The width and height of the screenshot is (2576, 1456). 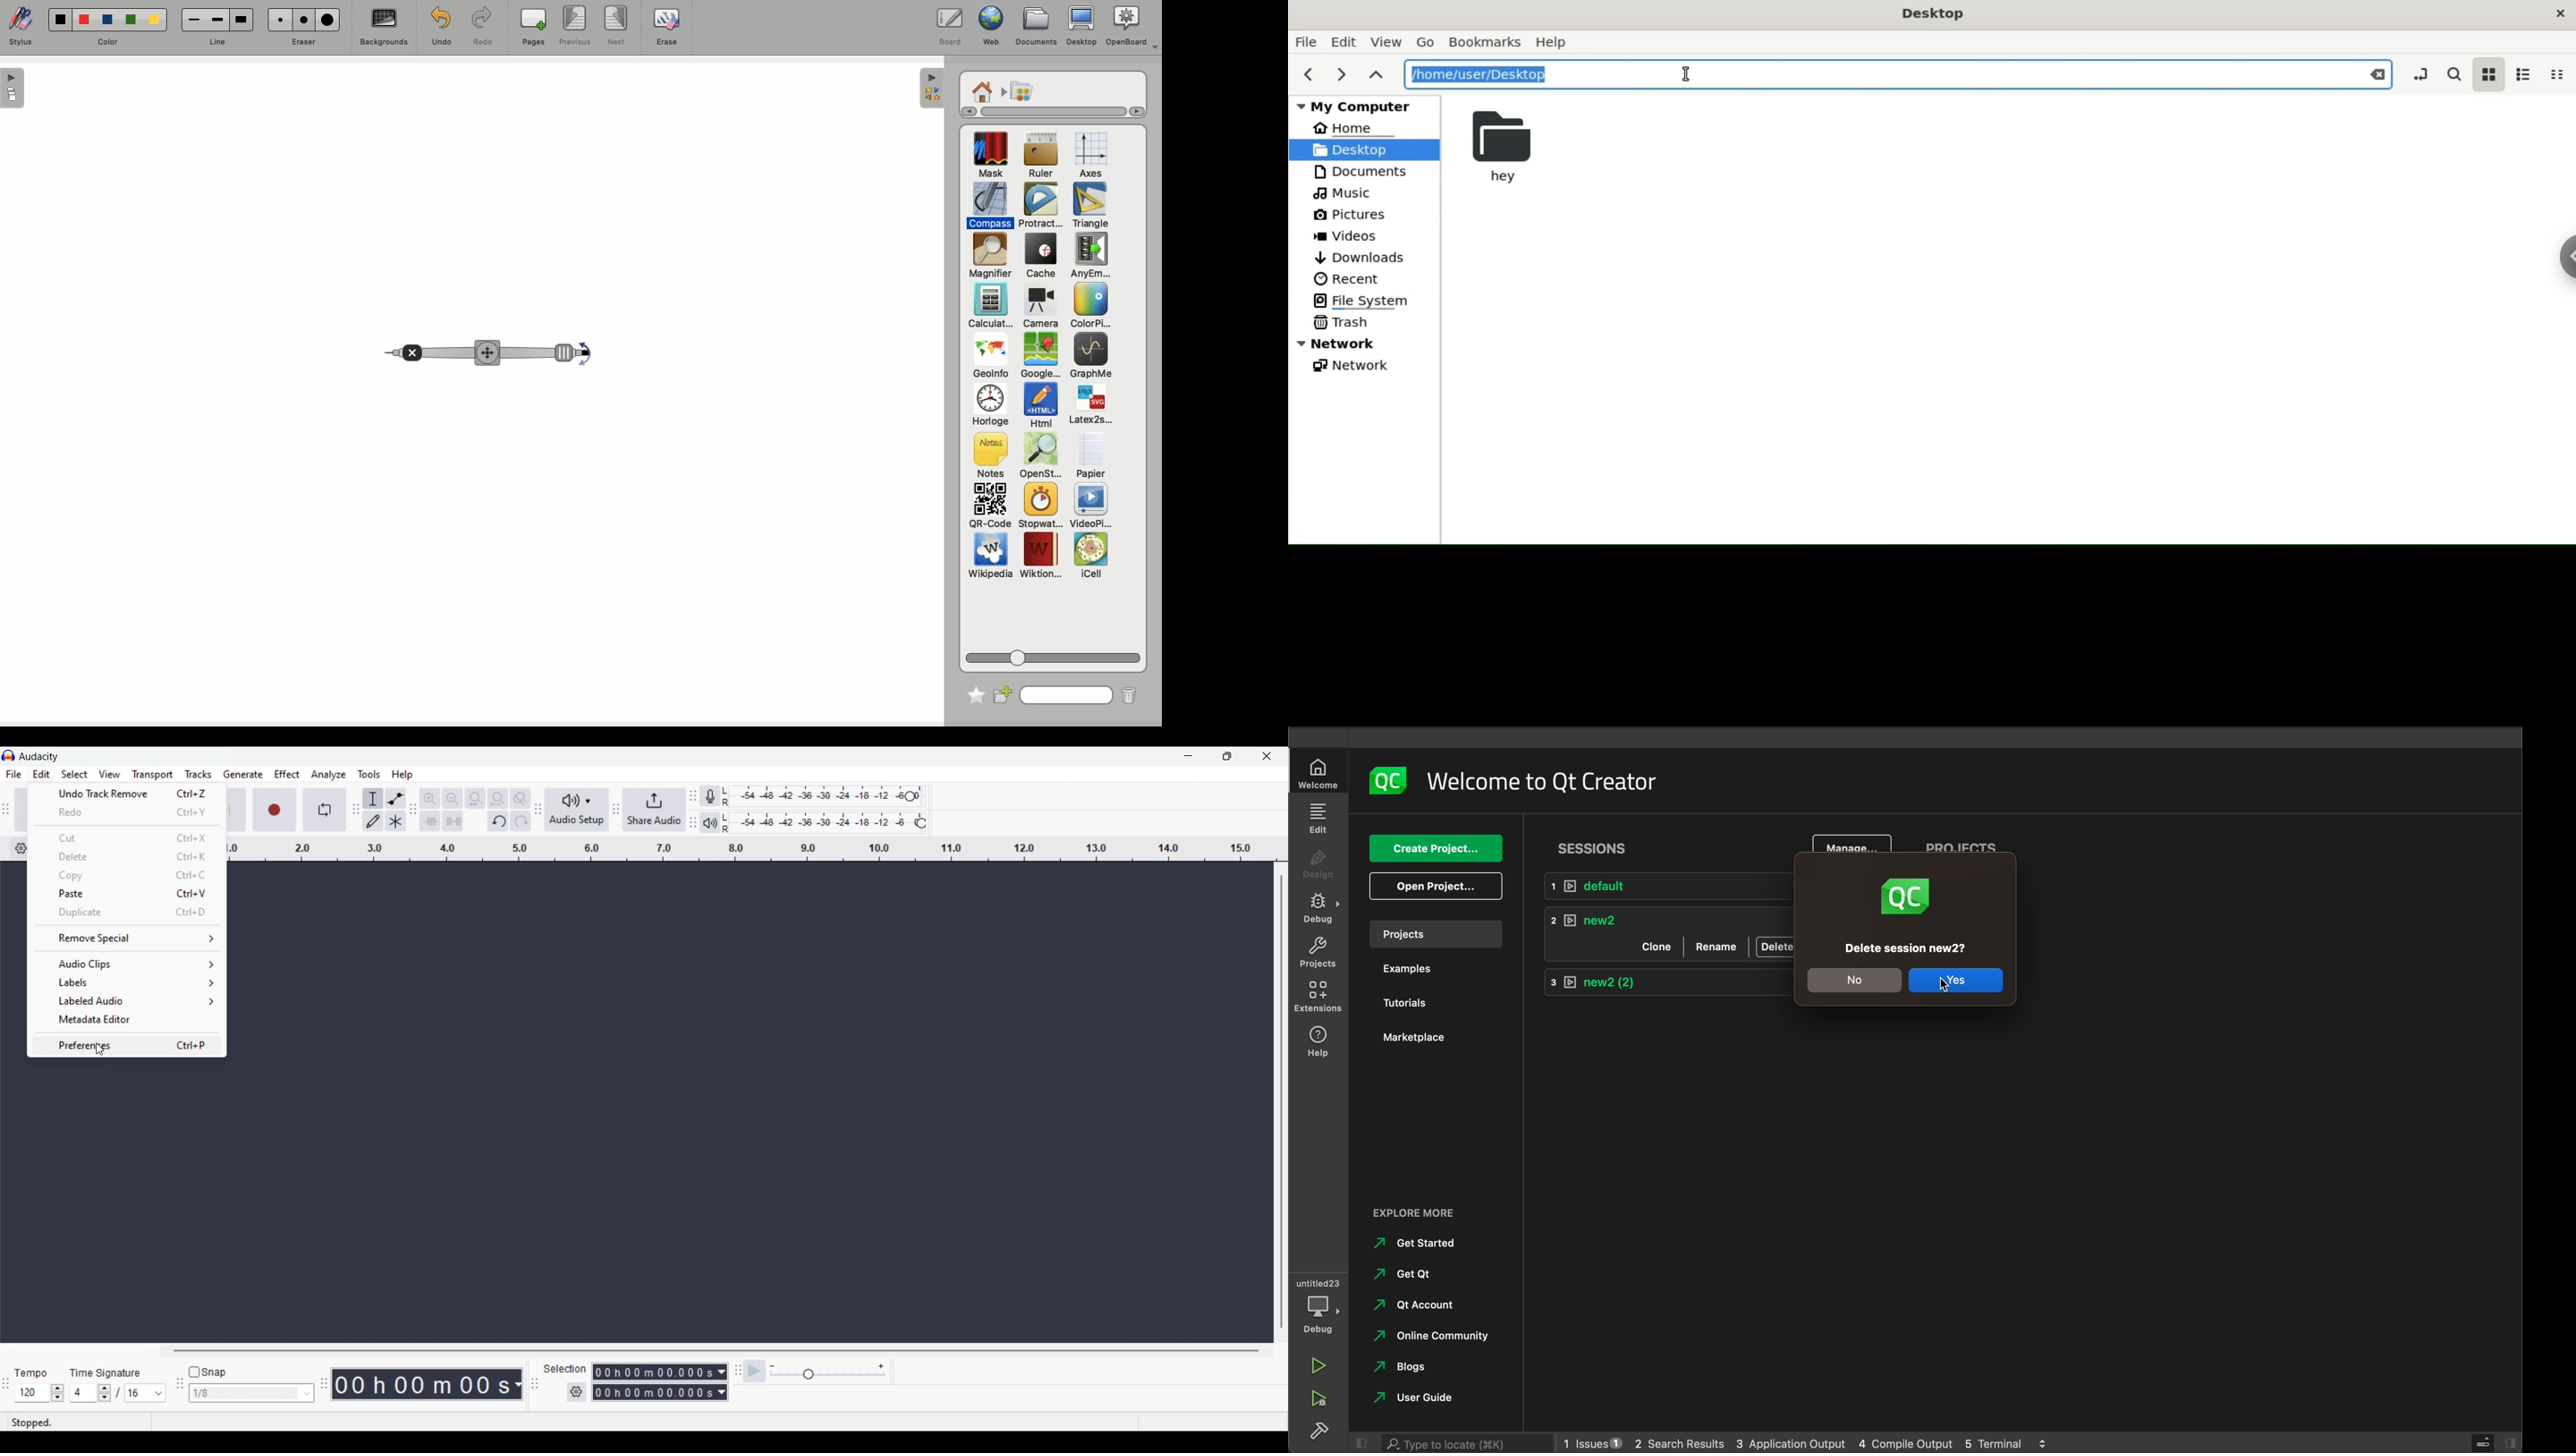 I want to click on hide sidebar, so click(x=930, y=88).